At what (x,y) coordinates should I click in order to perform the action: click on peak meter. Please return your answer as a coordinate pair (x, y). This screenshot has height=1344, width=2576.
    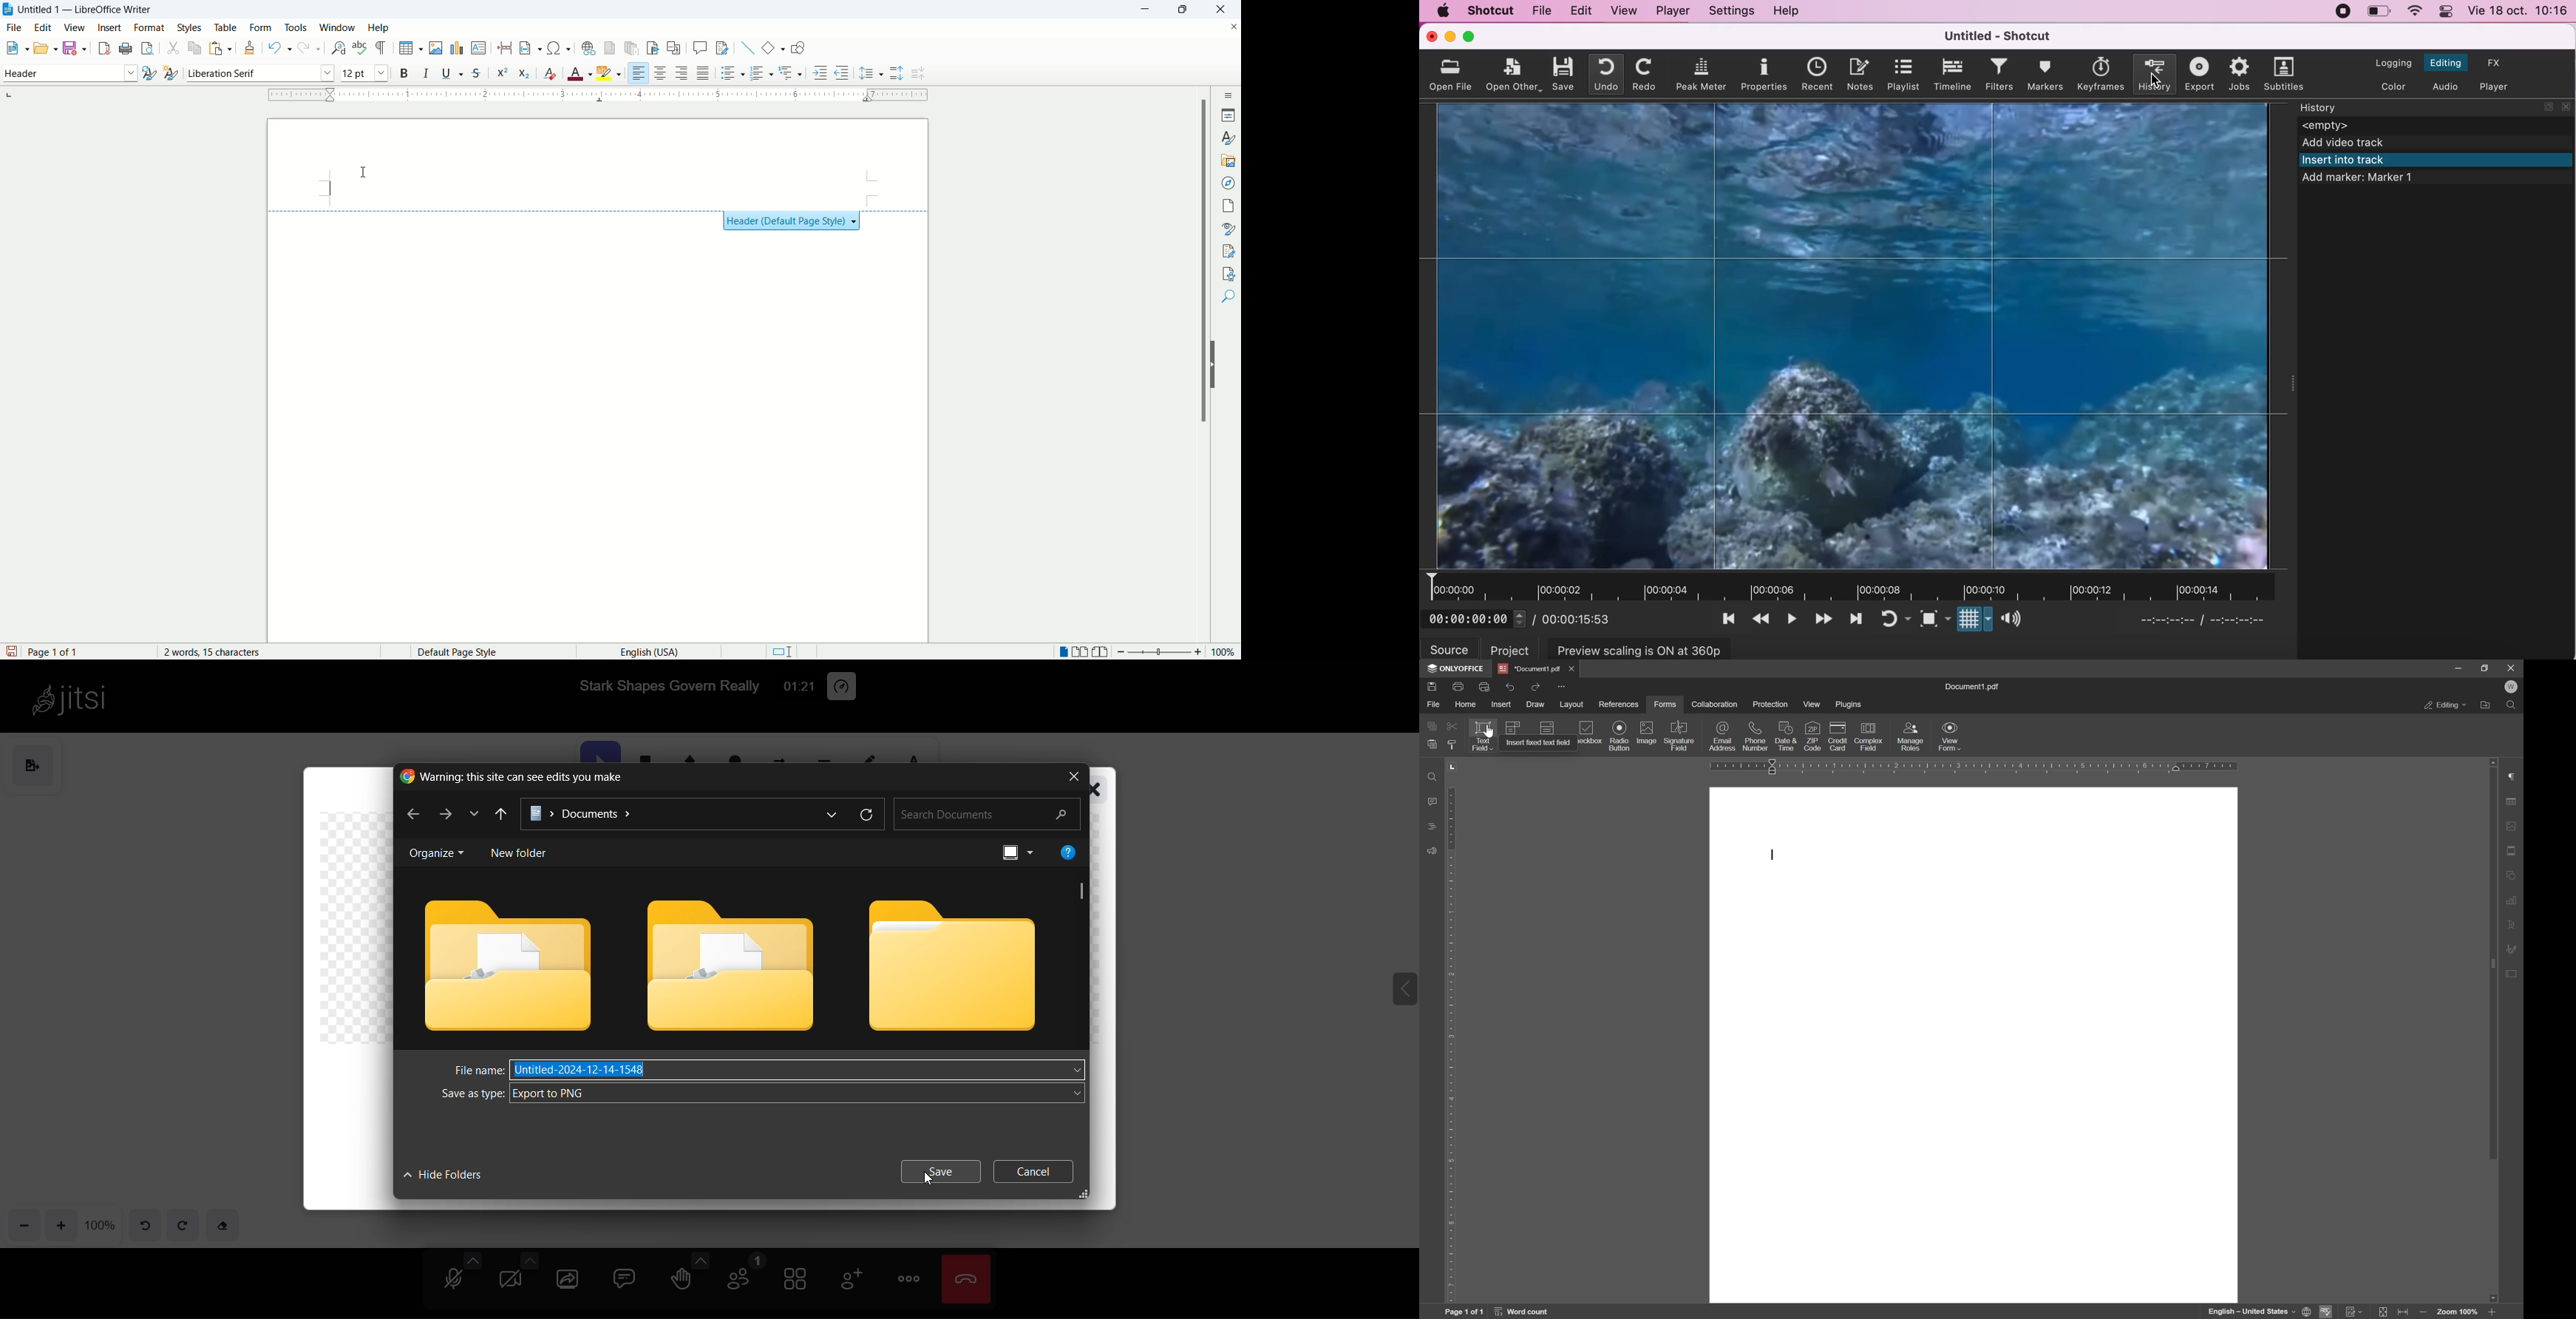
    Looking at the image, I should click on (1702, 74).